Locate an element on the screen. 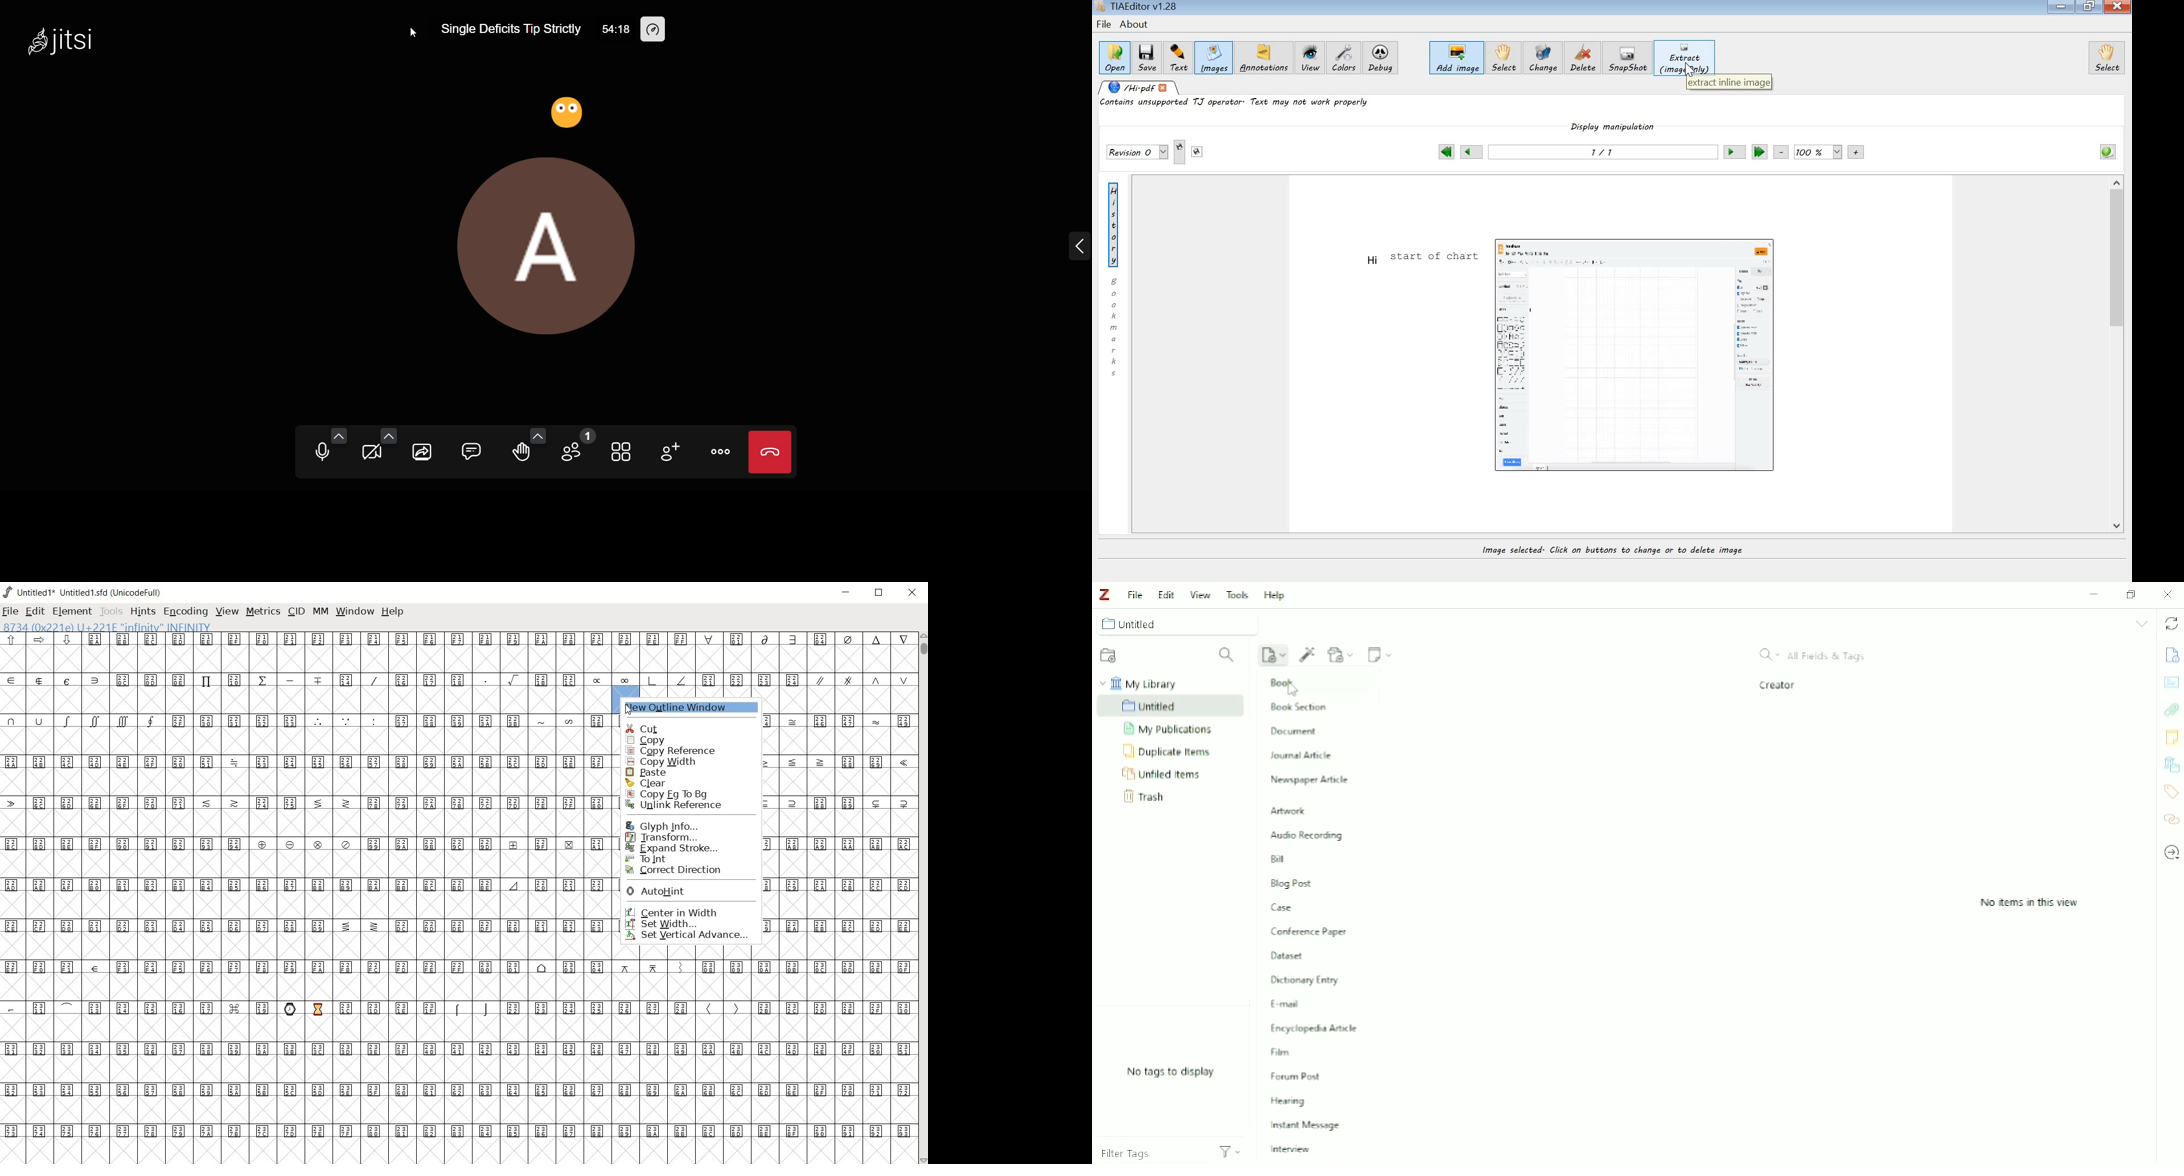 This screenshot has height=1176, width=2184. cid is located at coordinates (296, 612).